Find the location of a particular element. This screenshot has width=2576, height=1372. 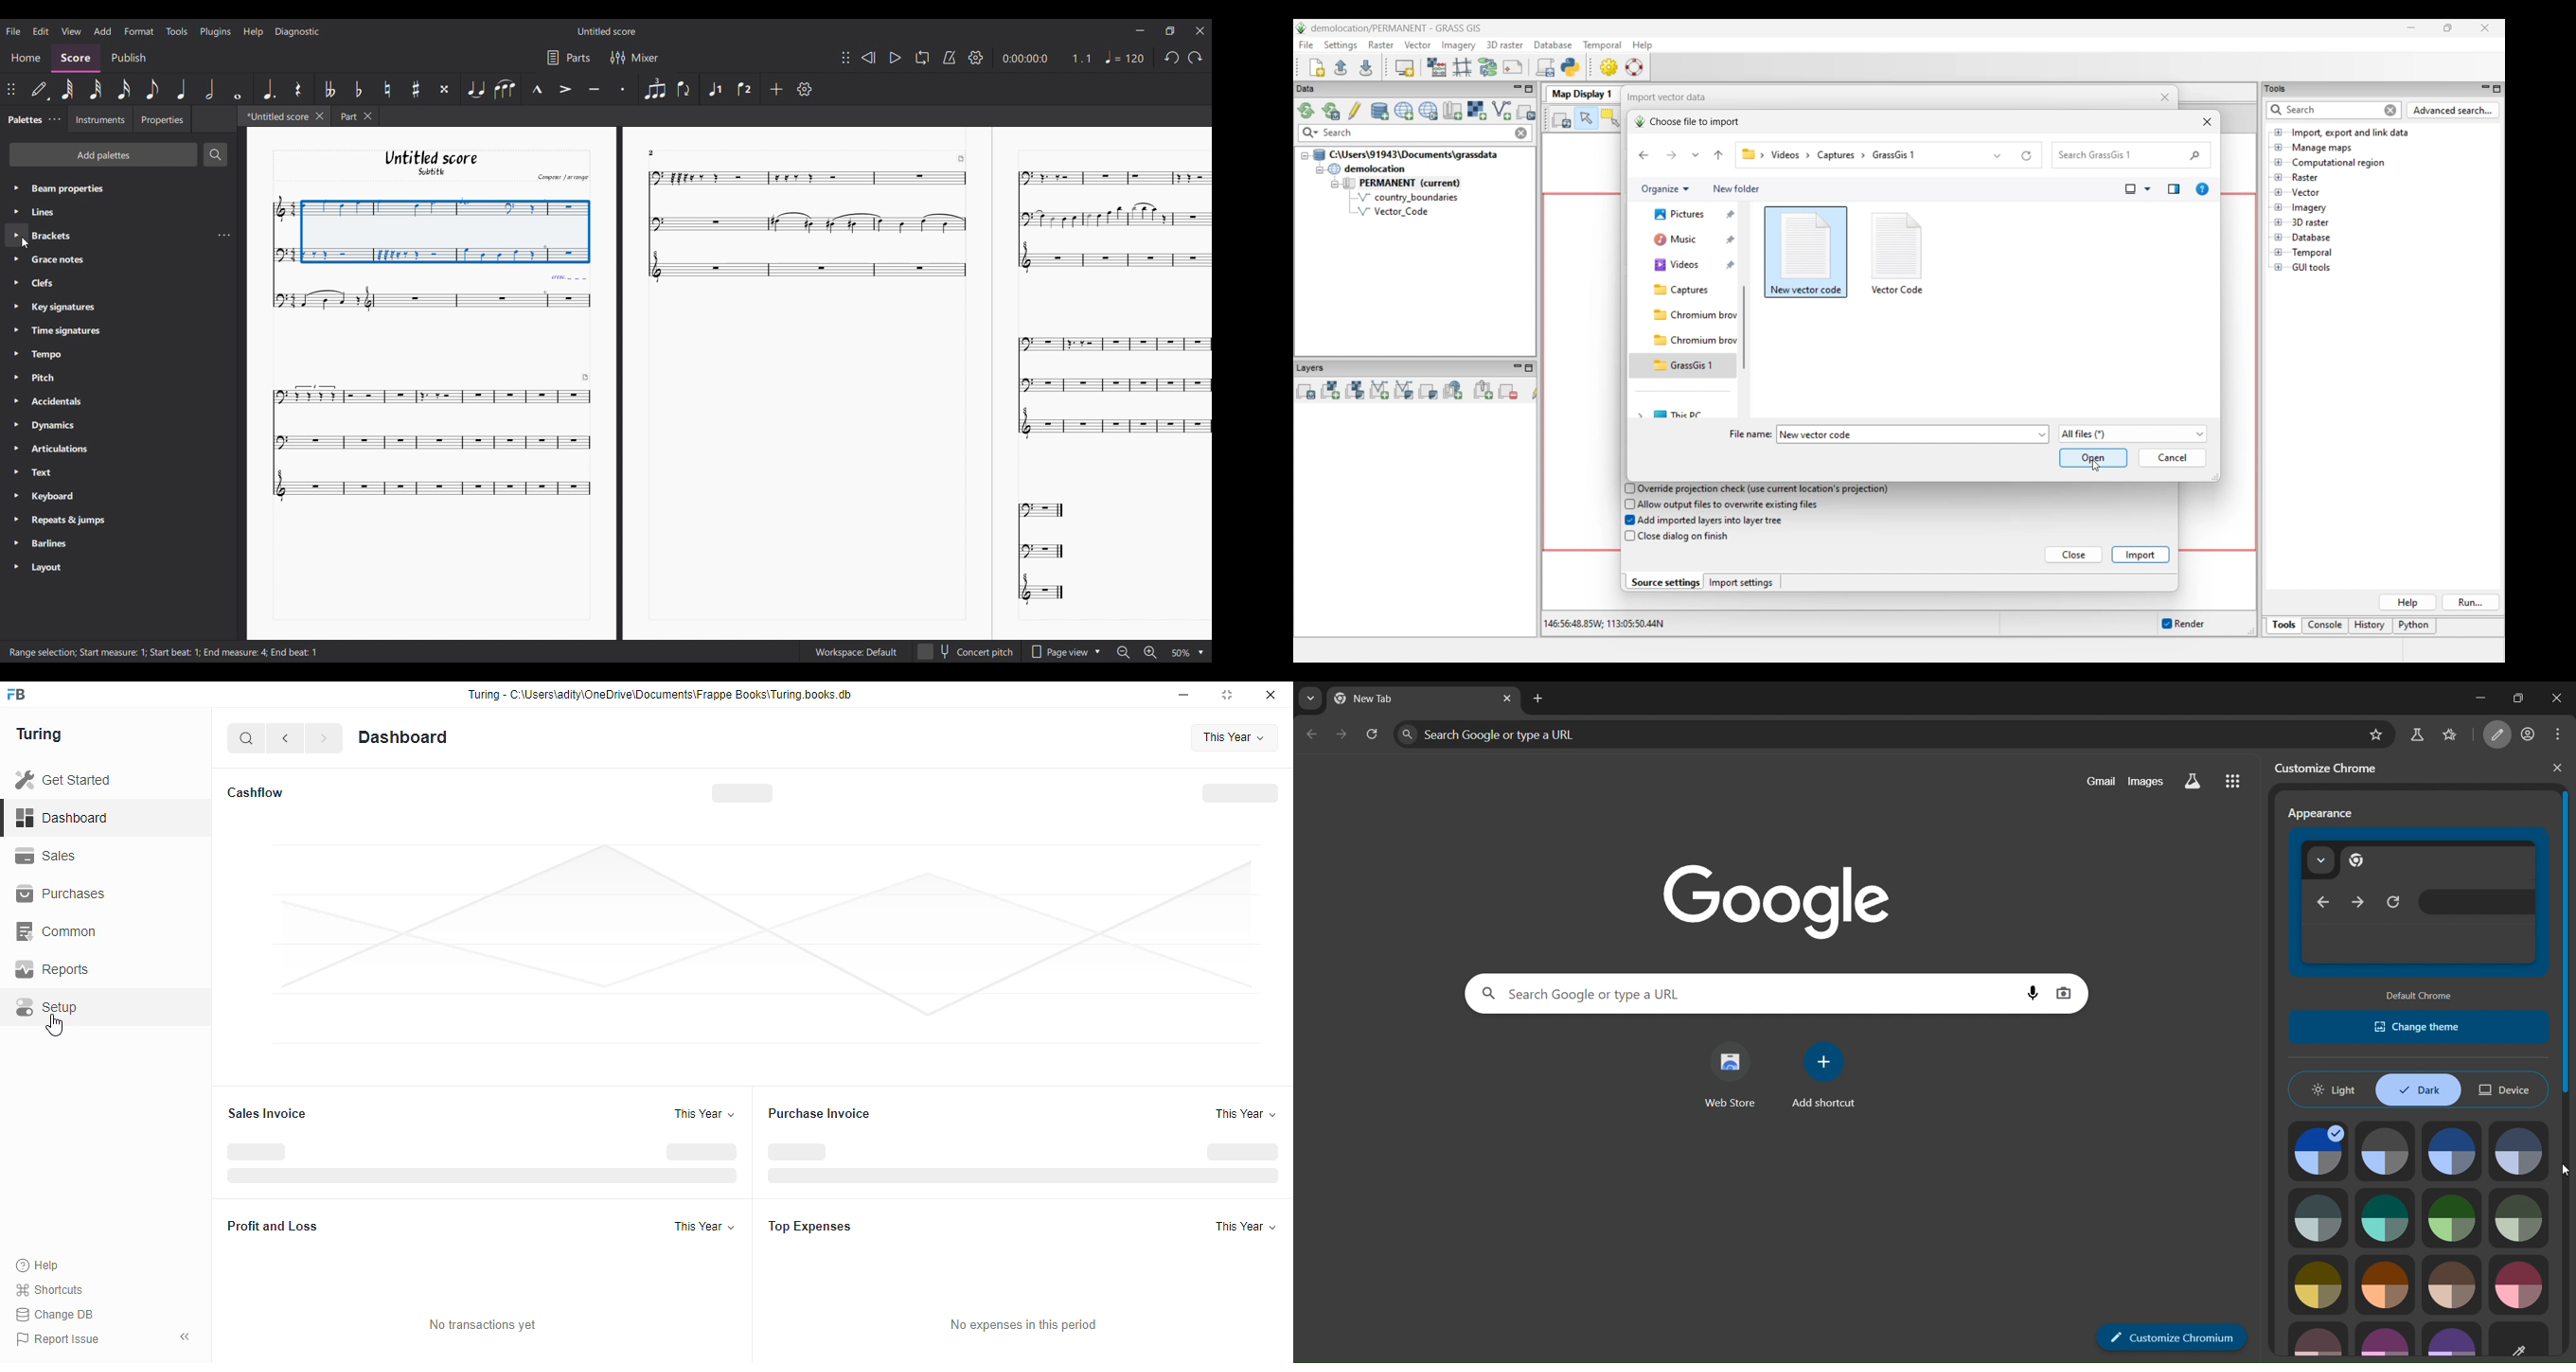

Report Issue is located at coordinates (60, 1339).